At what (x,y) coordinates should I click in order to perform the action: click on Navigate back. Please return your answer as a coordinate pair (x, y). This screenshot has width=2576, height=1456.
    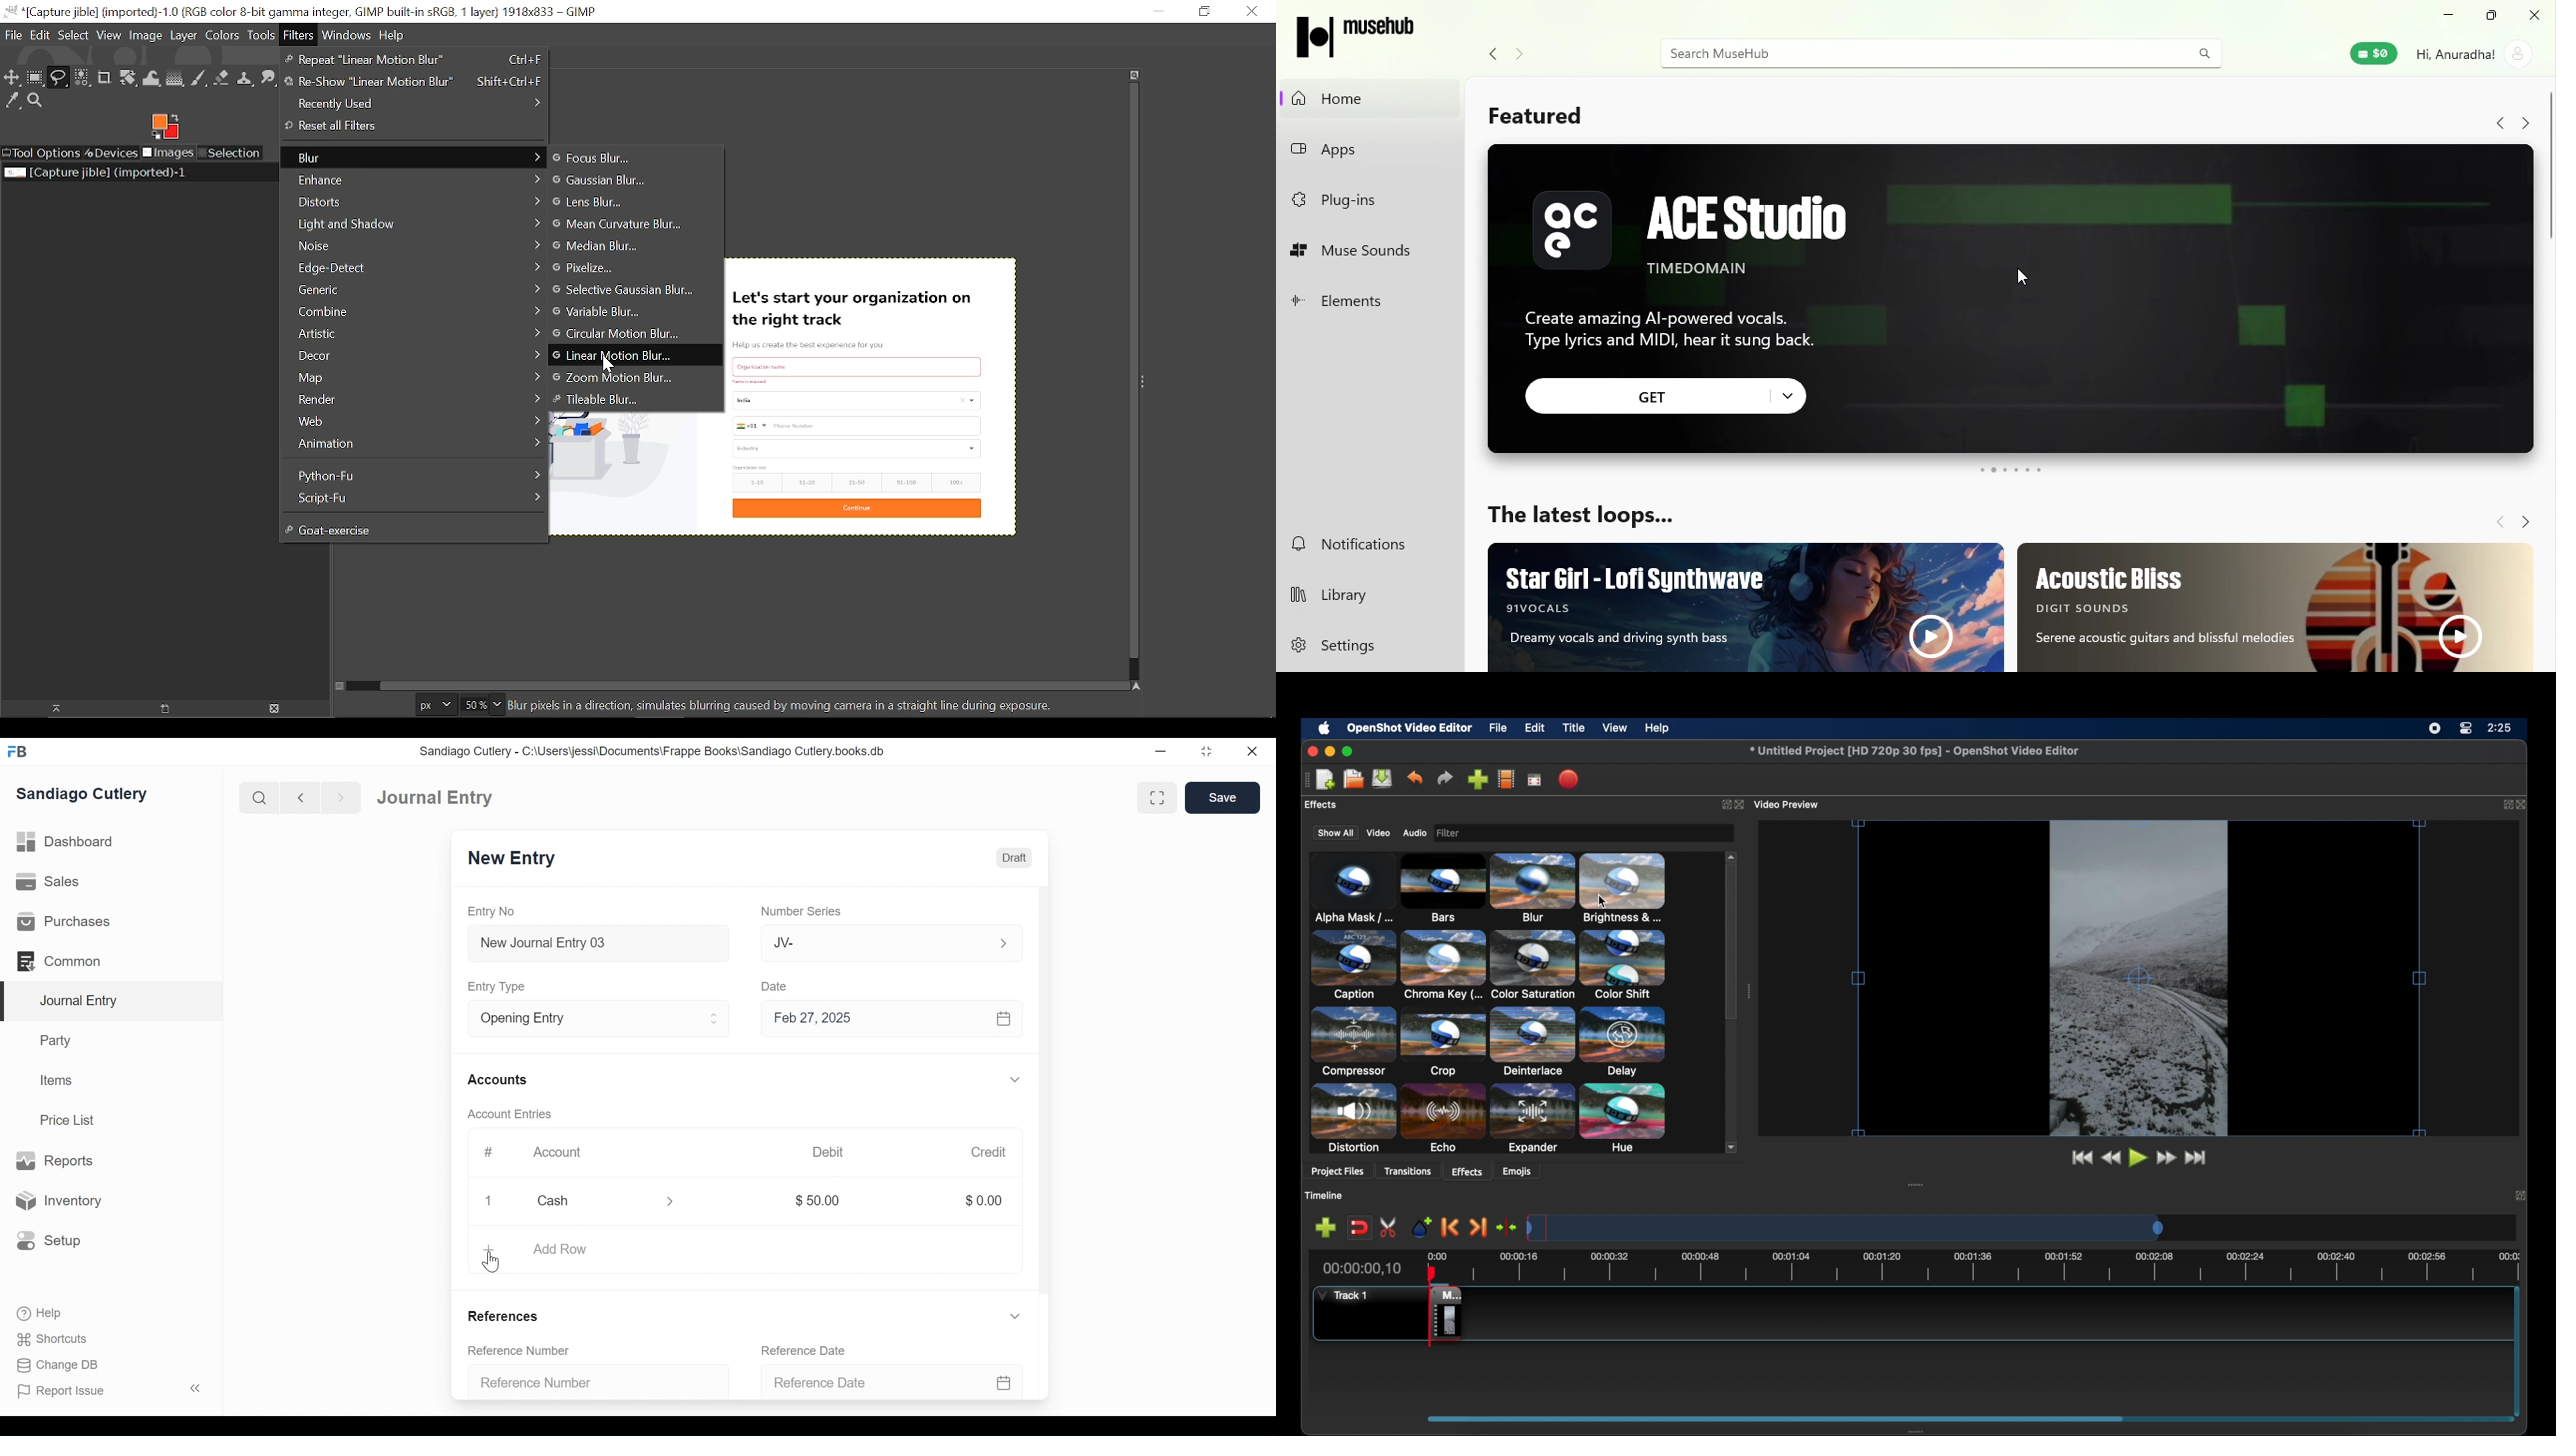
    Looking at the image, I should click on (2493, 126).